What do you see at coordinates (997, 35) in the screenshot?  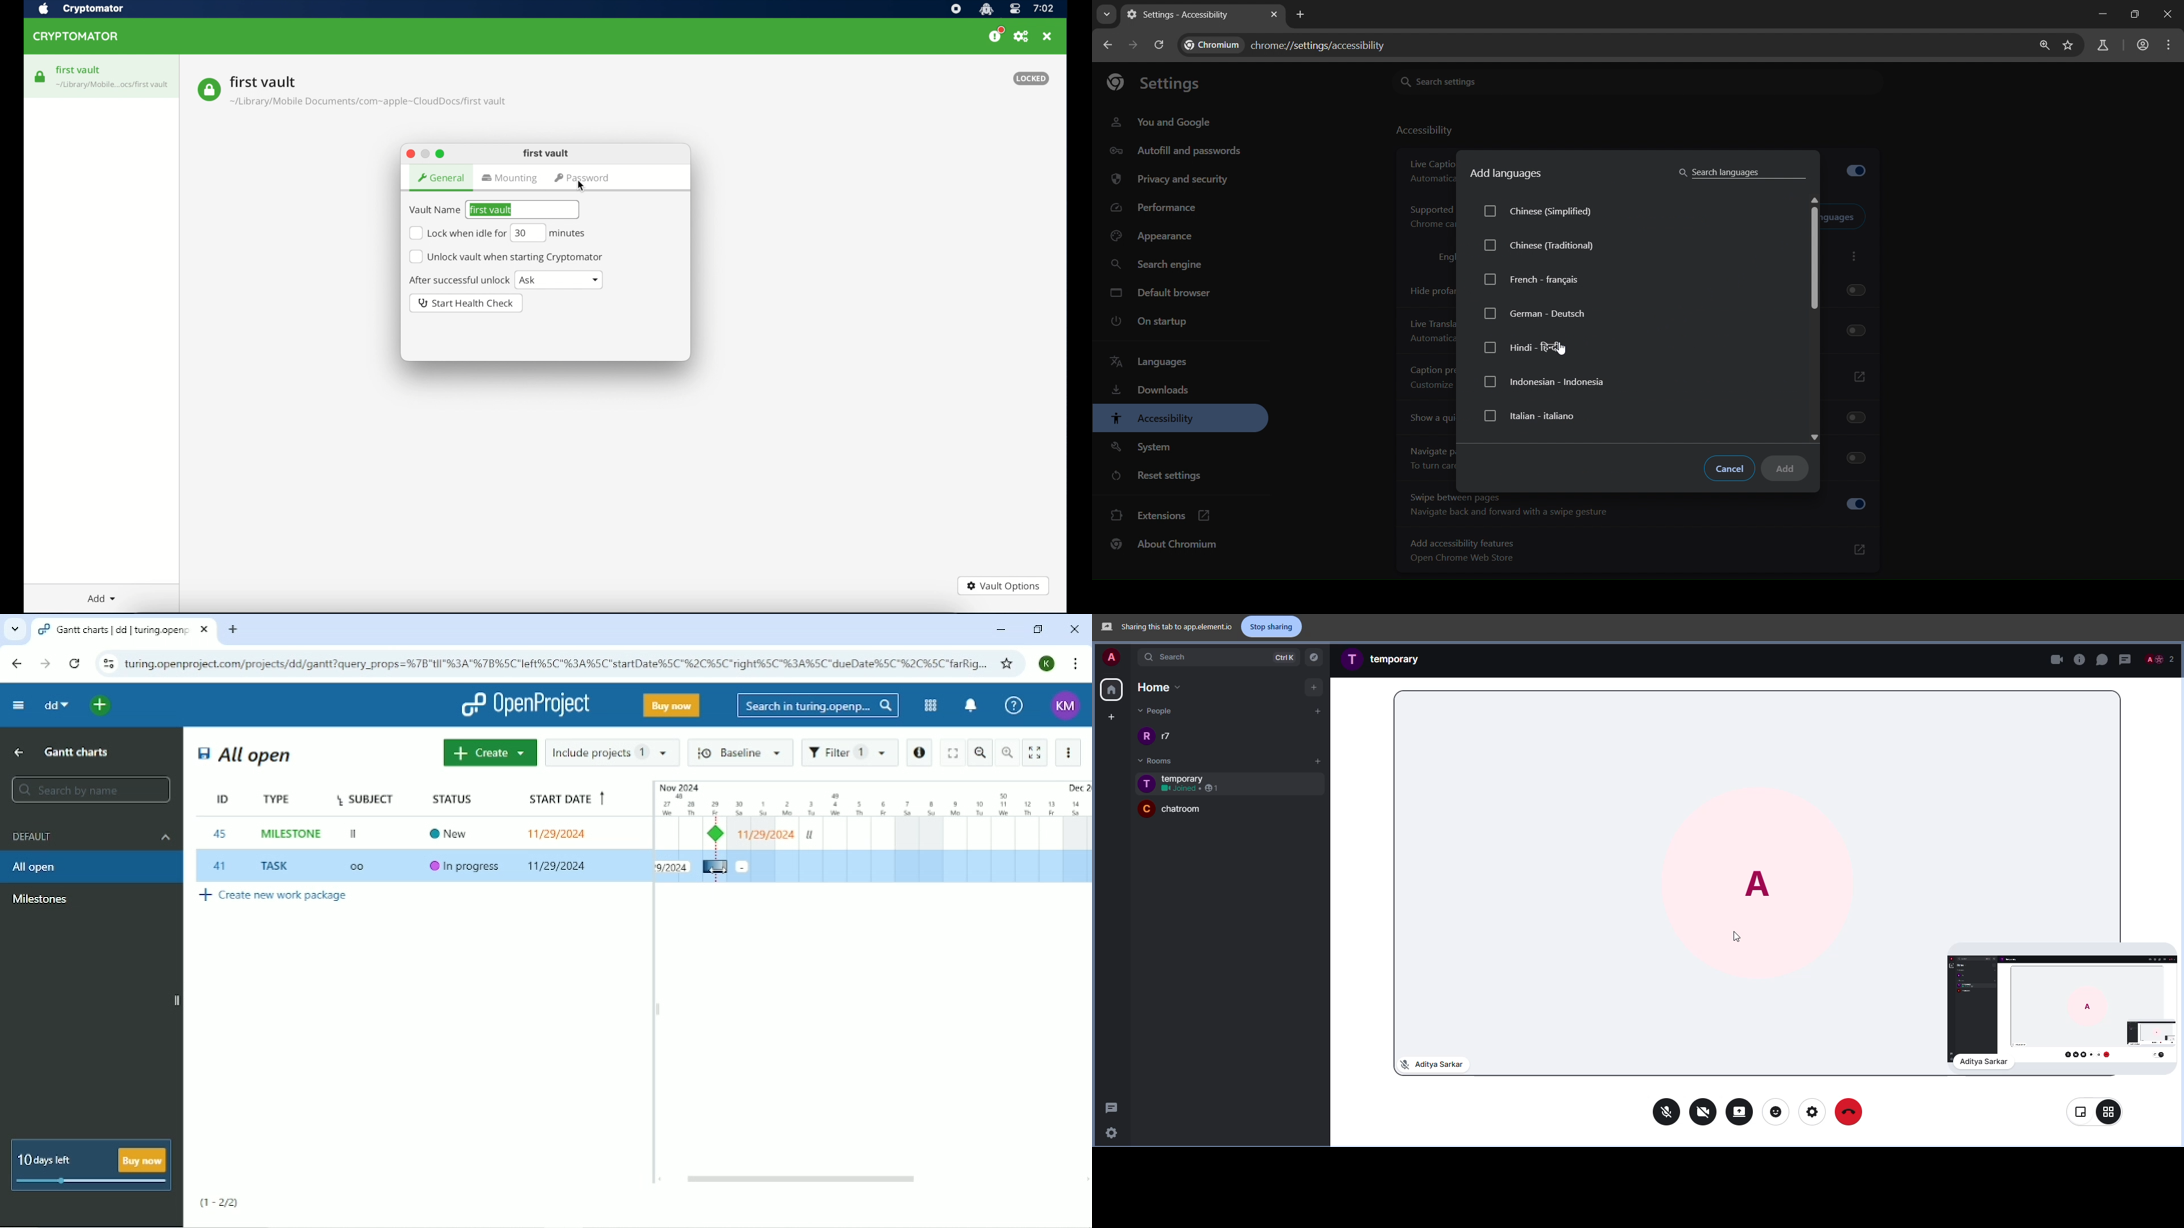 I see `please consider donating` at bounding box center [997, 35].